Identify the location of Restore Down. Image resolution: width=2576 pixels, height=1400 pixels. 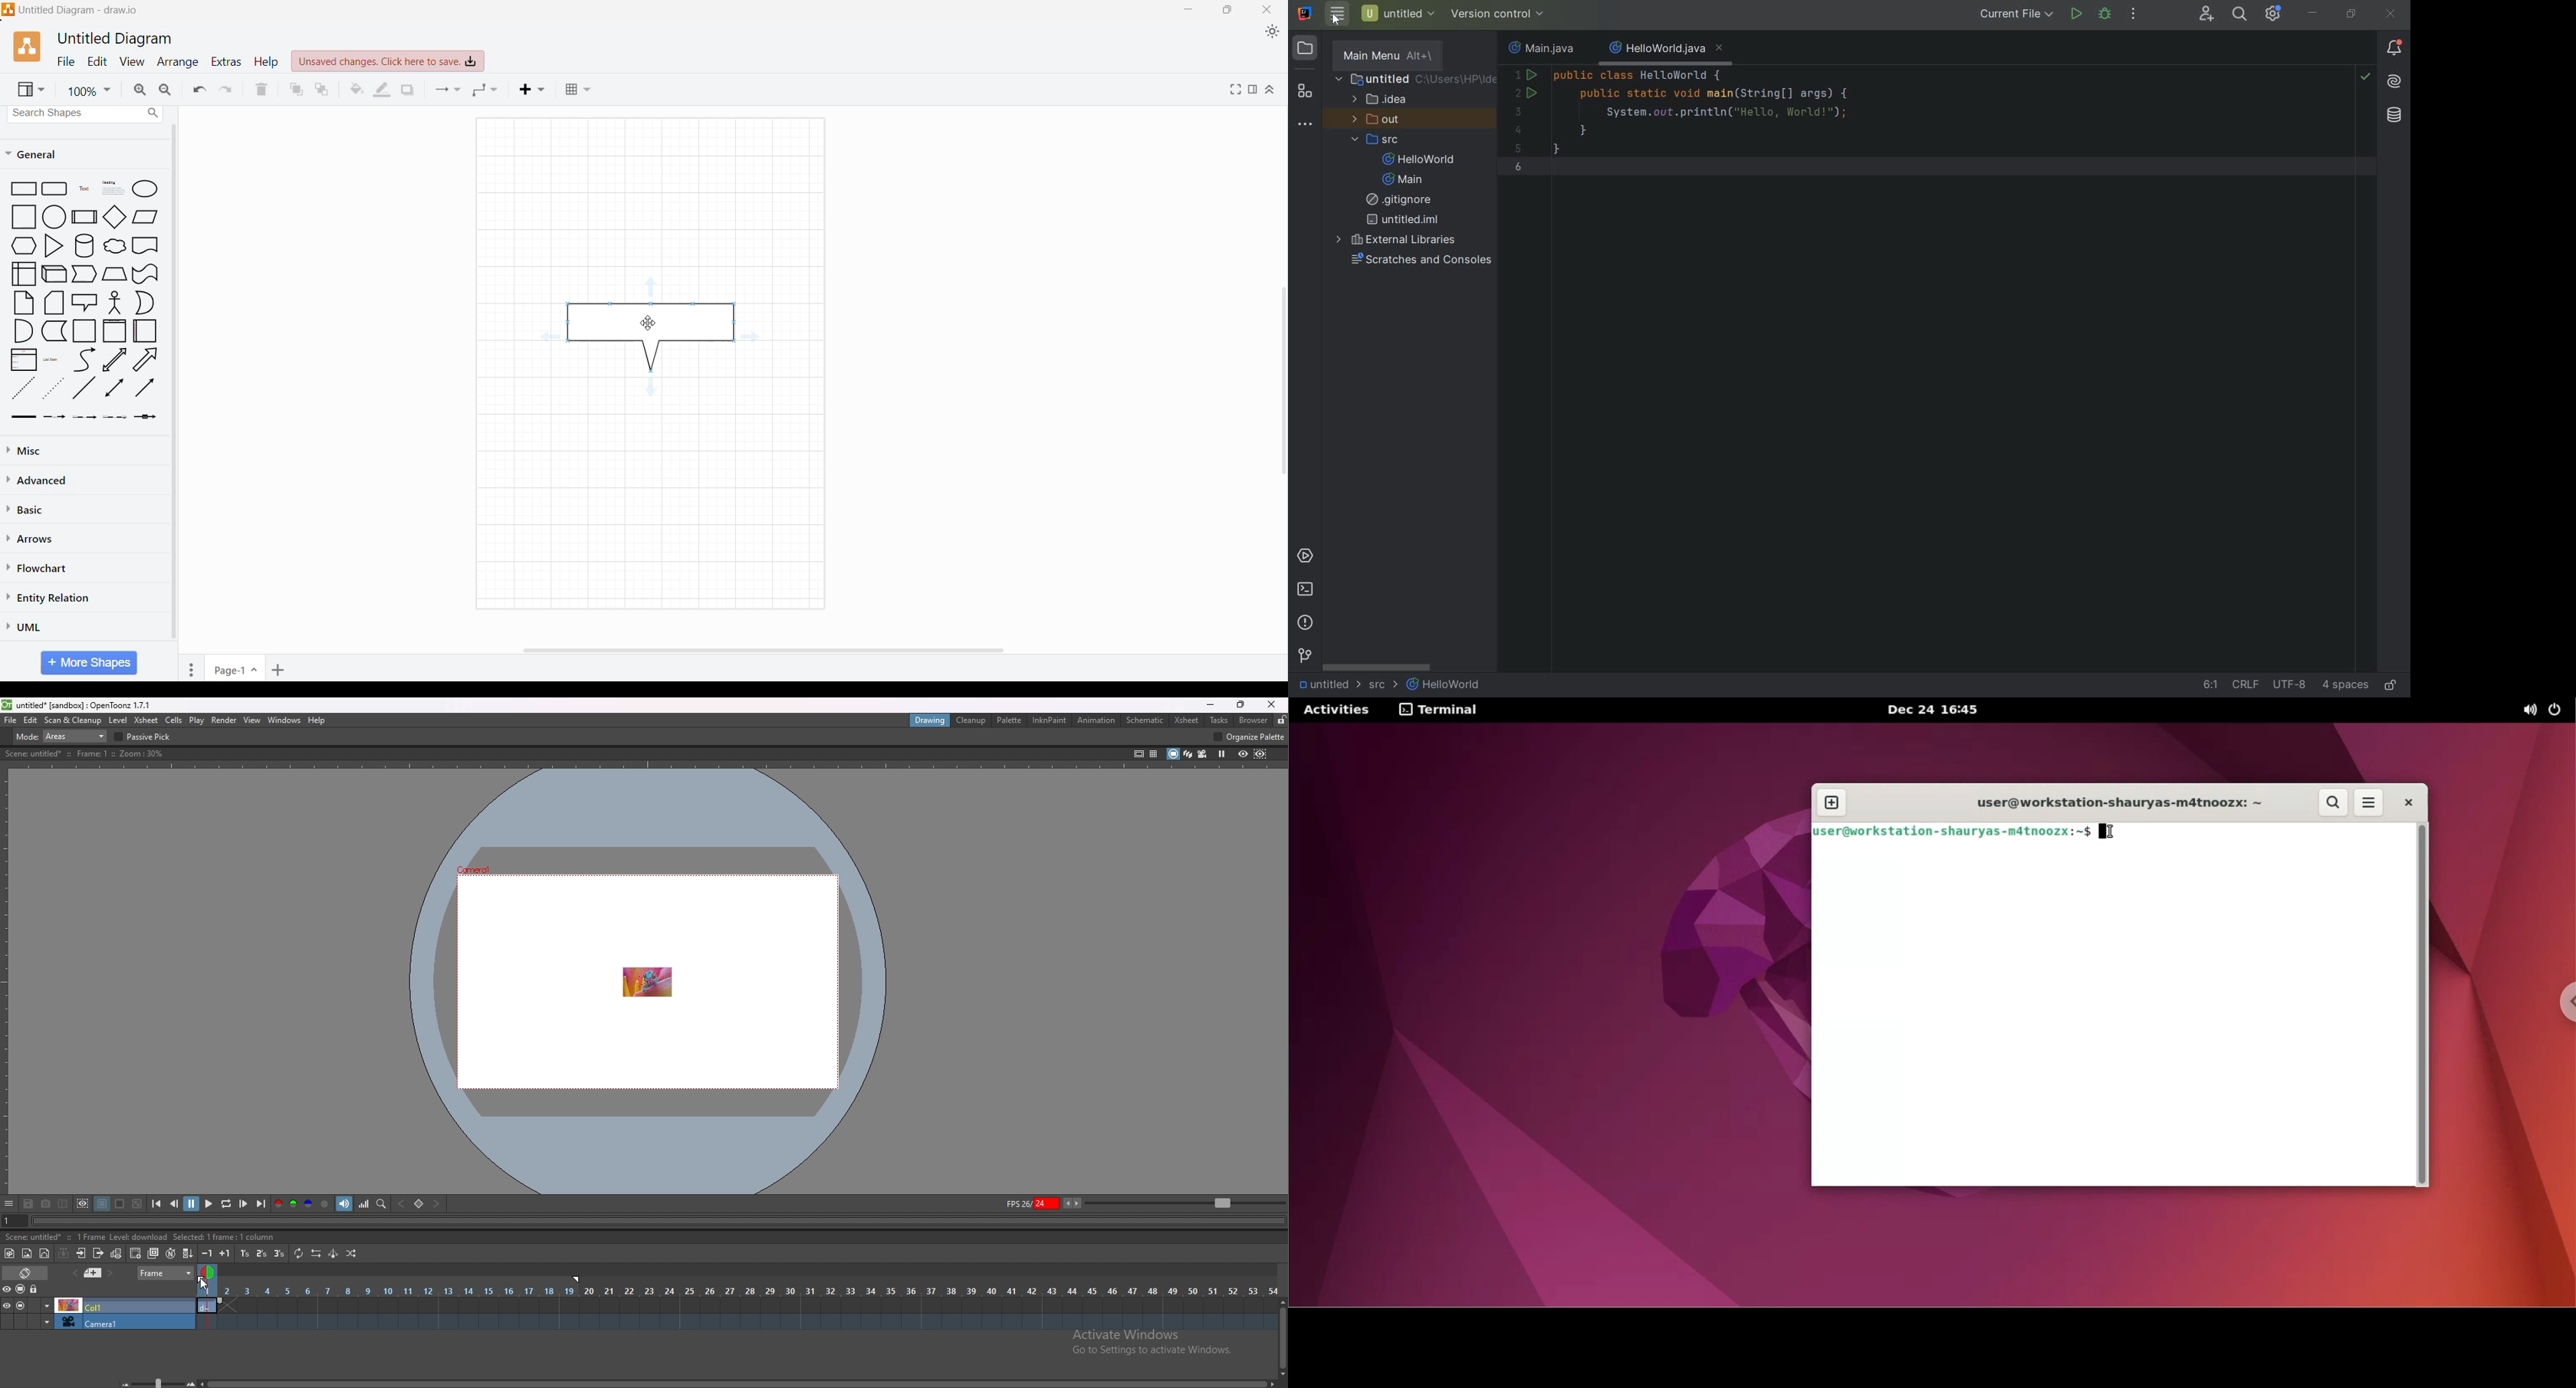
(1226, 10).